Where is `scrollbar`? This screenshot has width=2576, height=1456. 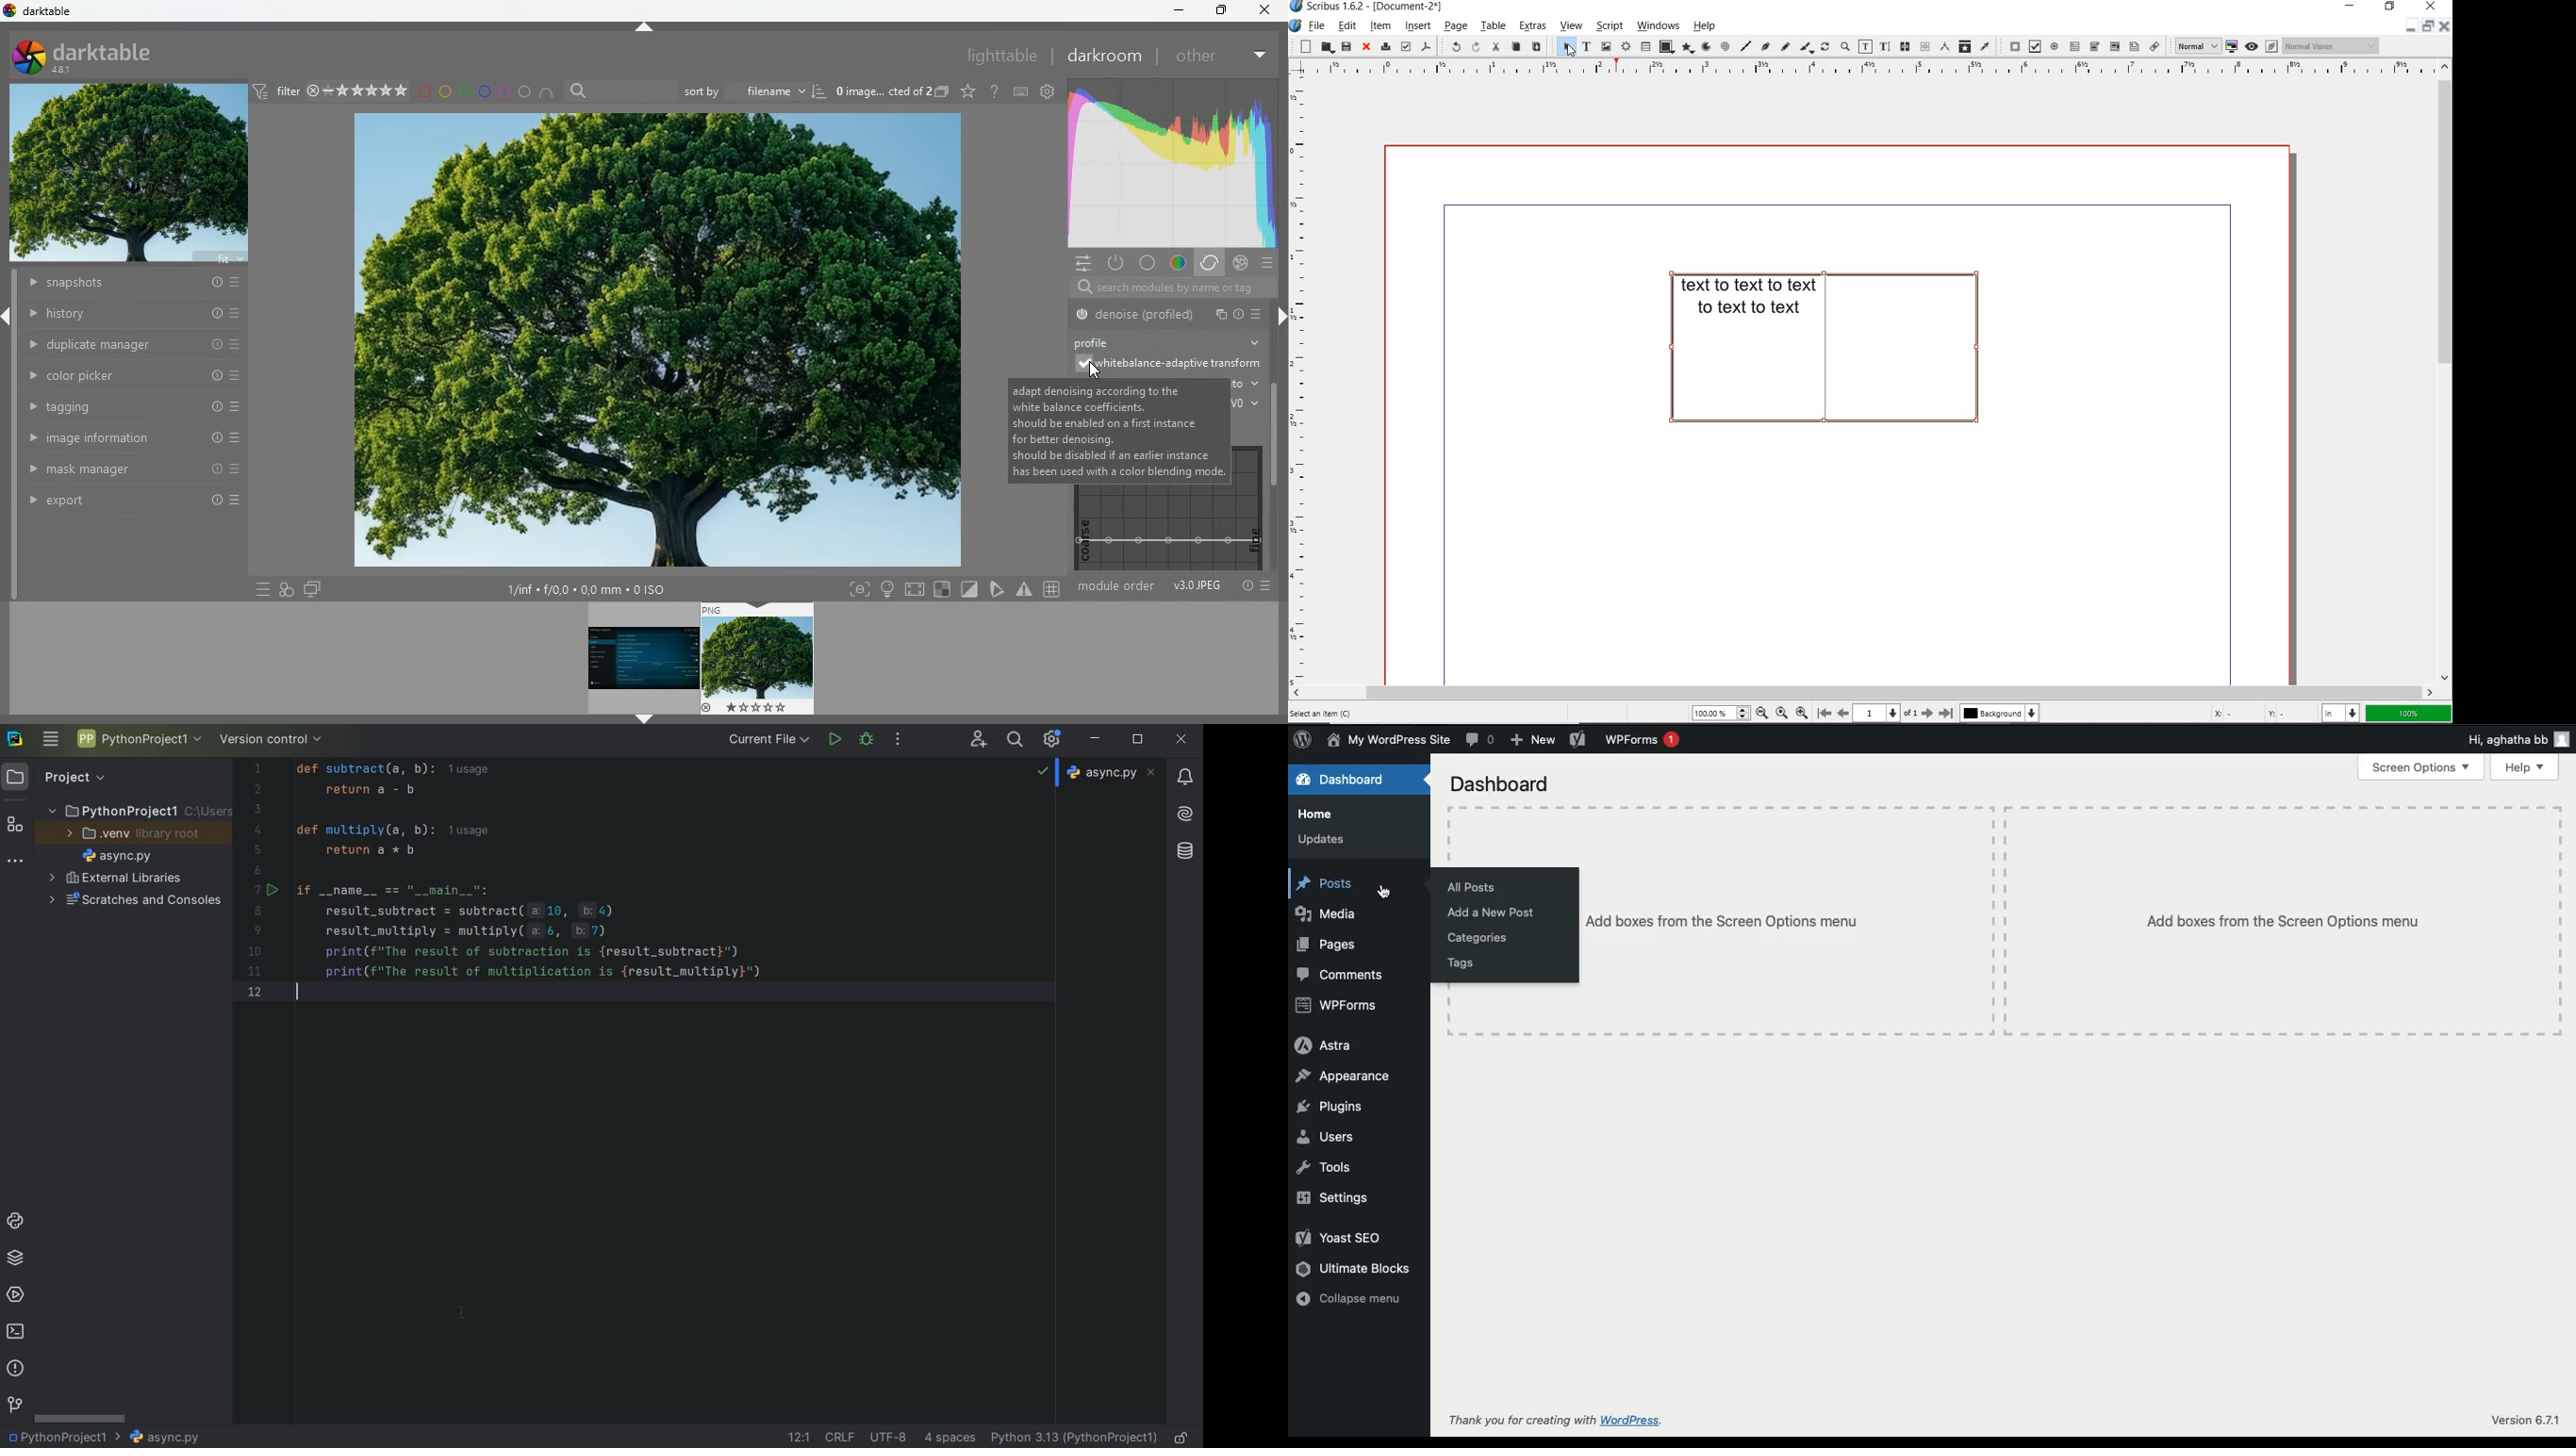 scrollbar is located at coordinates (1862, 693).